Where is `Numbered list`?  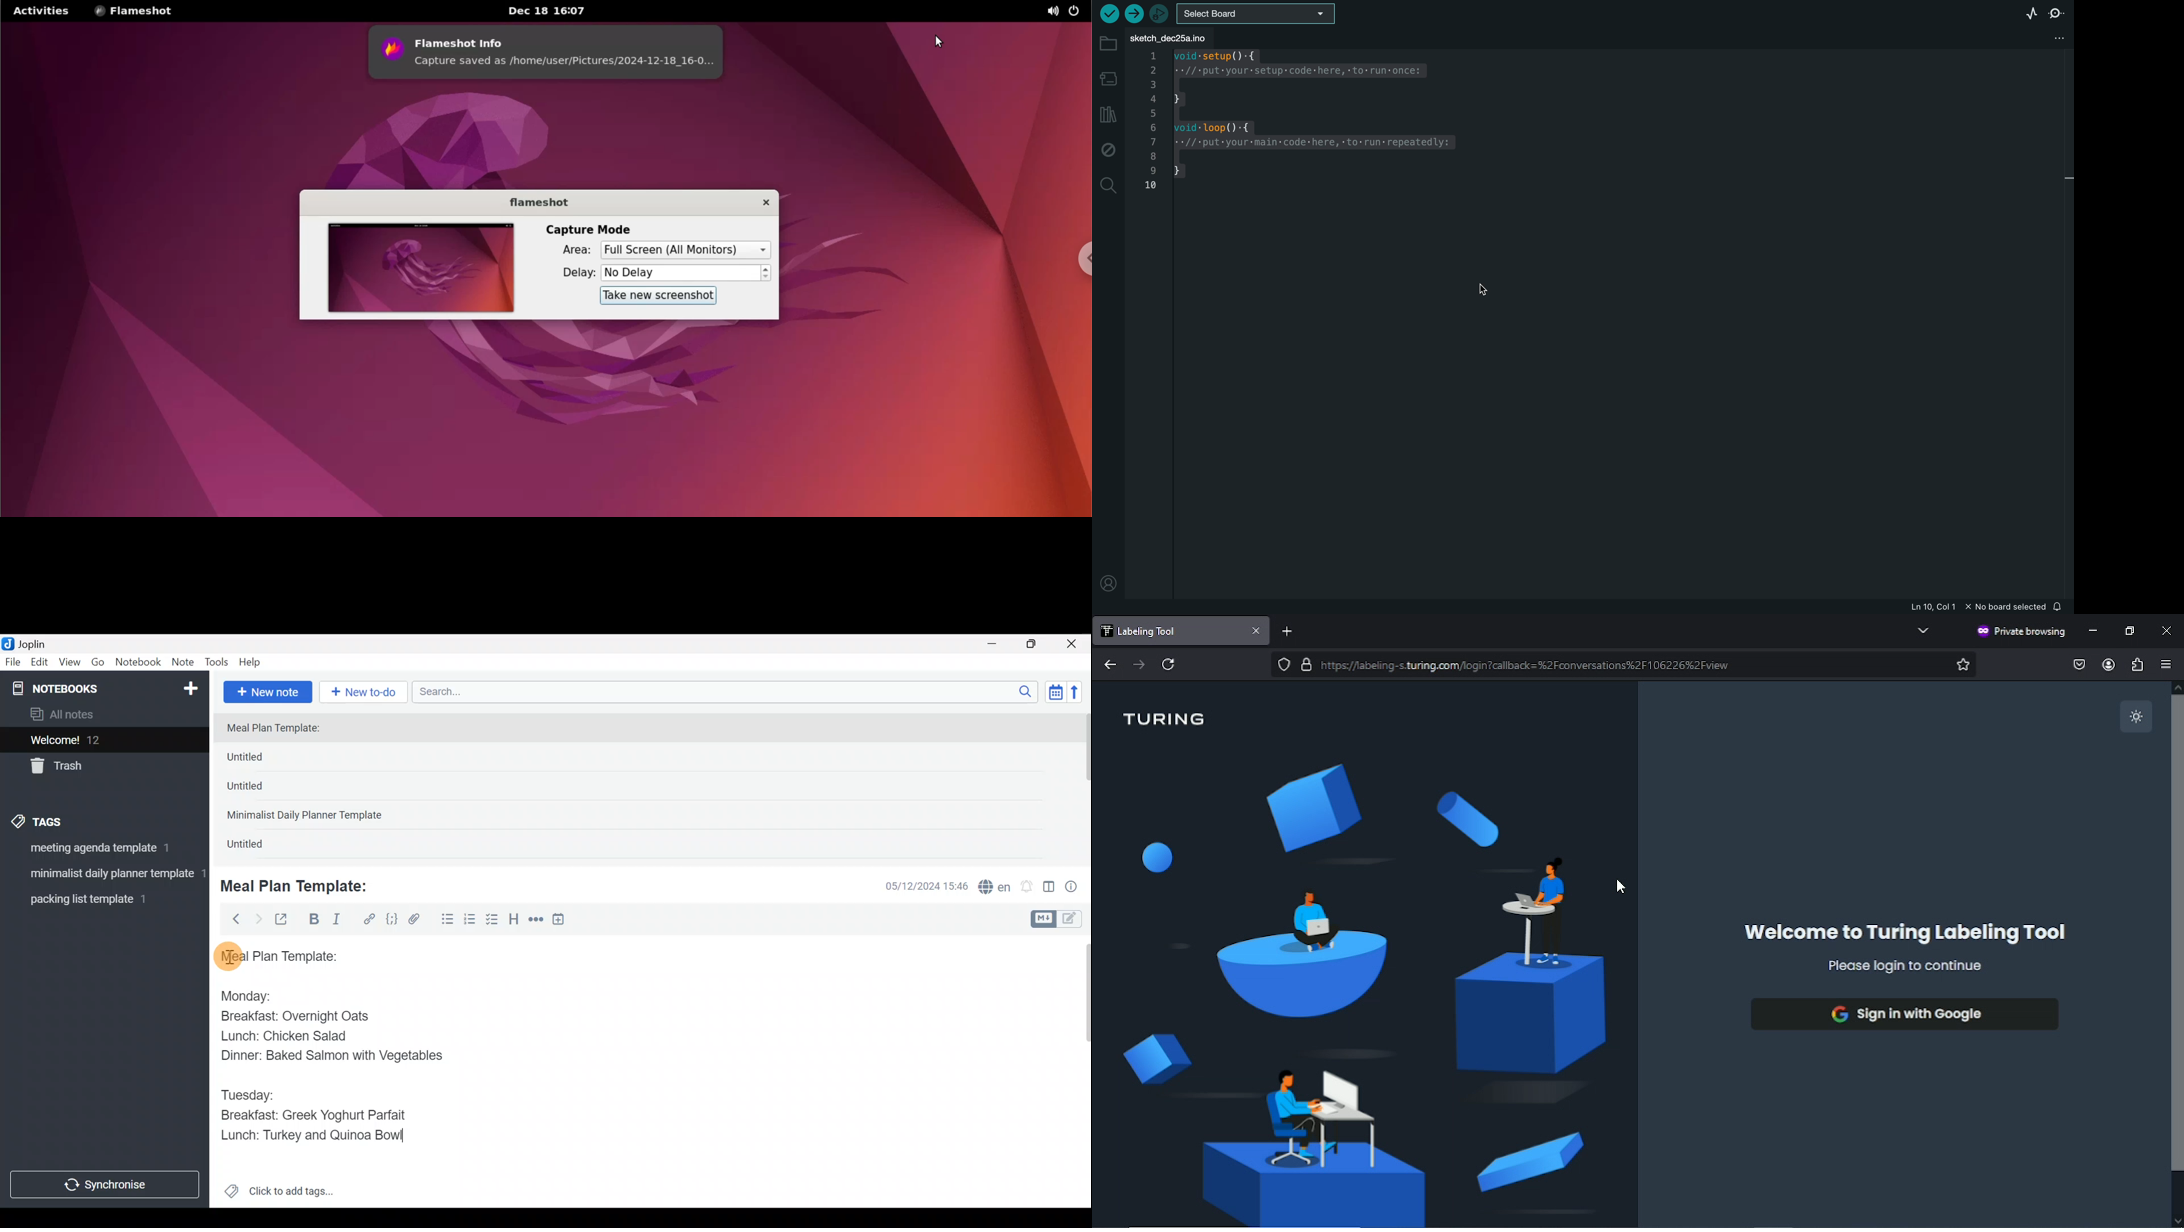 Numbered list is located at coordinates (470, 922).